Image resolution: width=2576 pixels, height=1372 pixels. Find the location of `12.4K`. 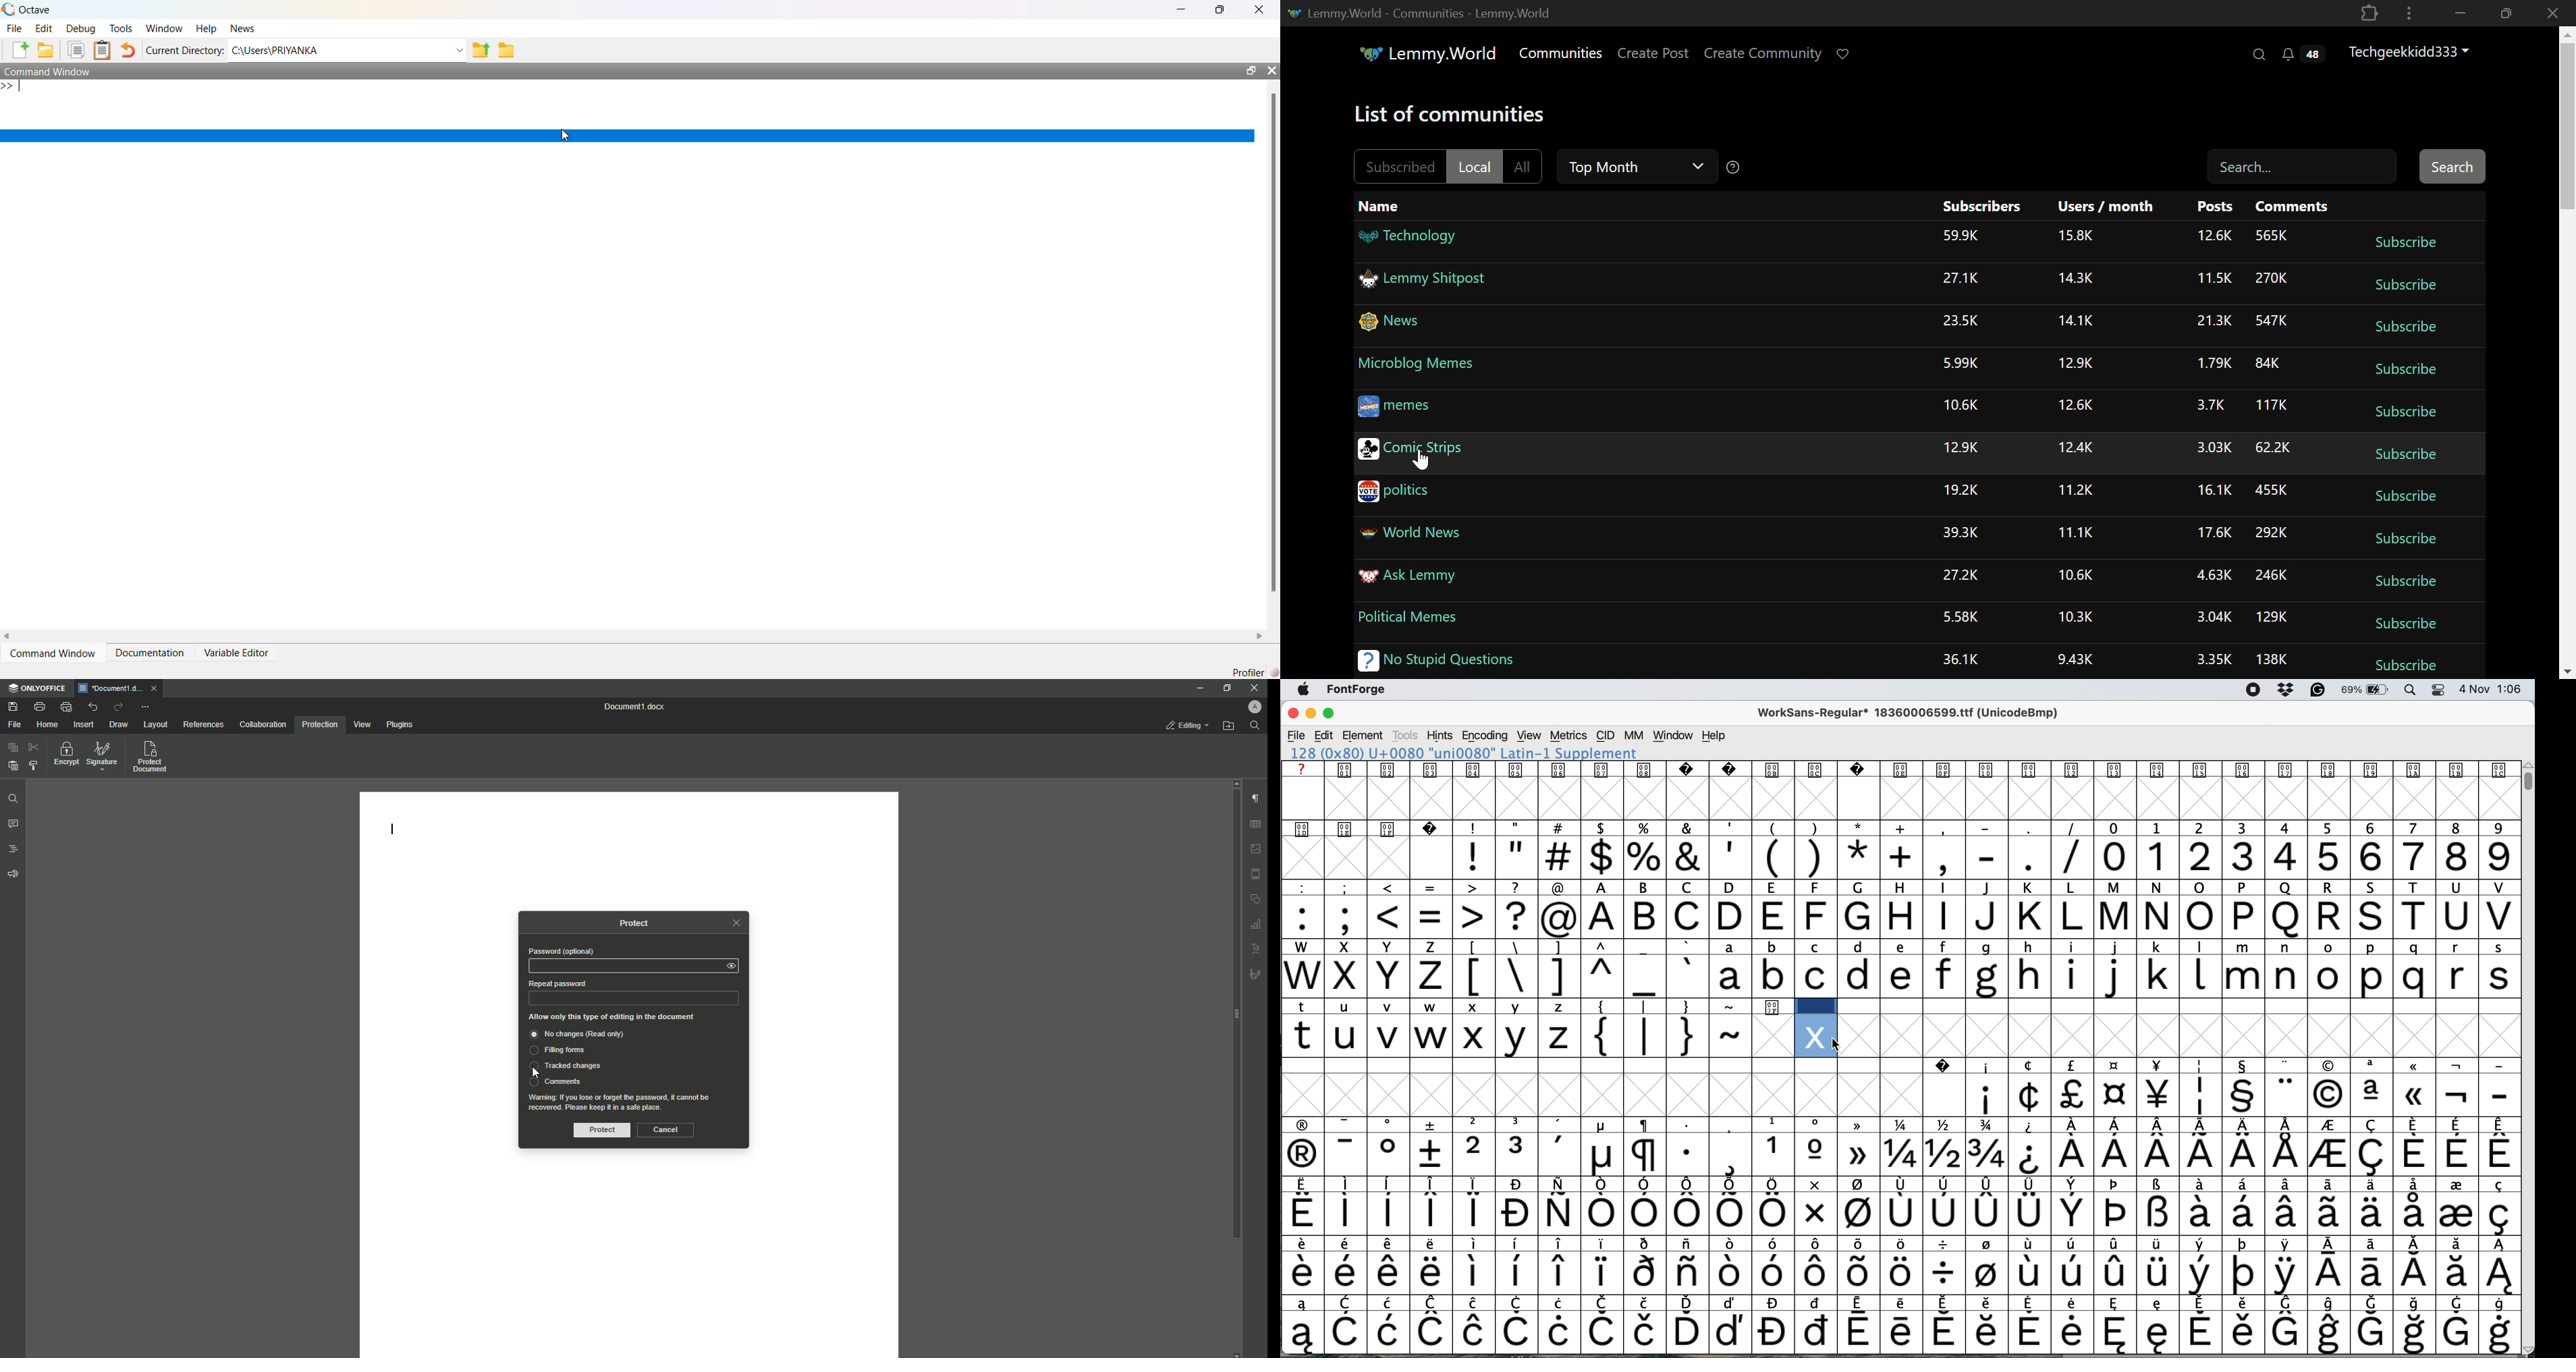

12.4K is located at coordinates (2075, 447).